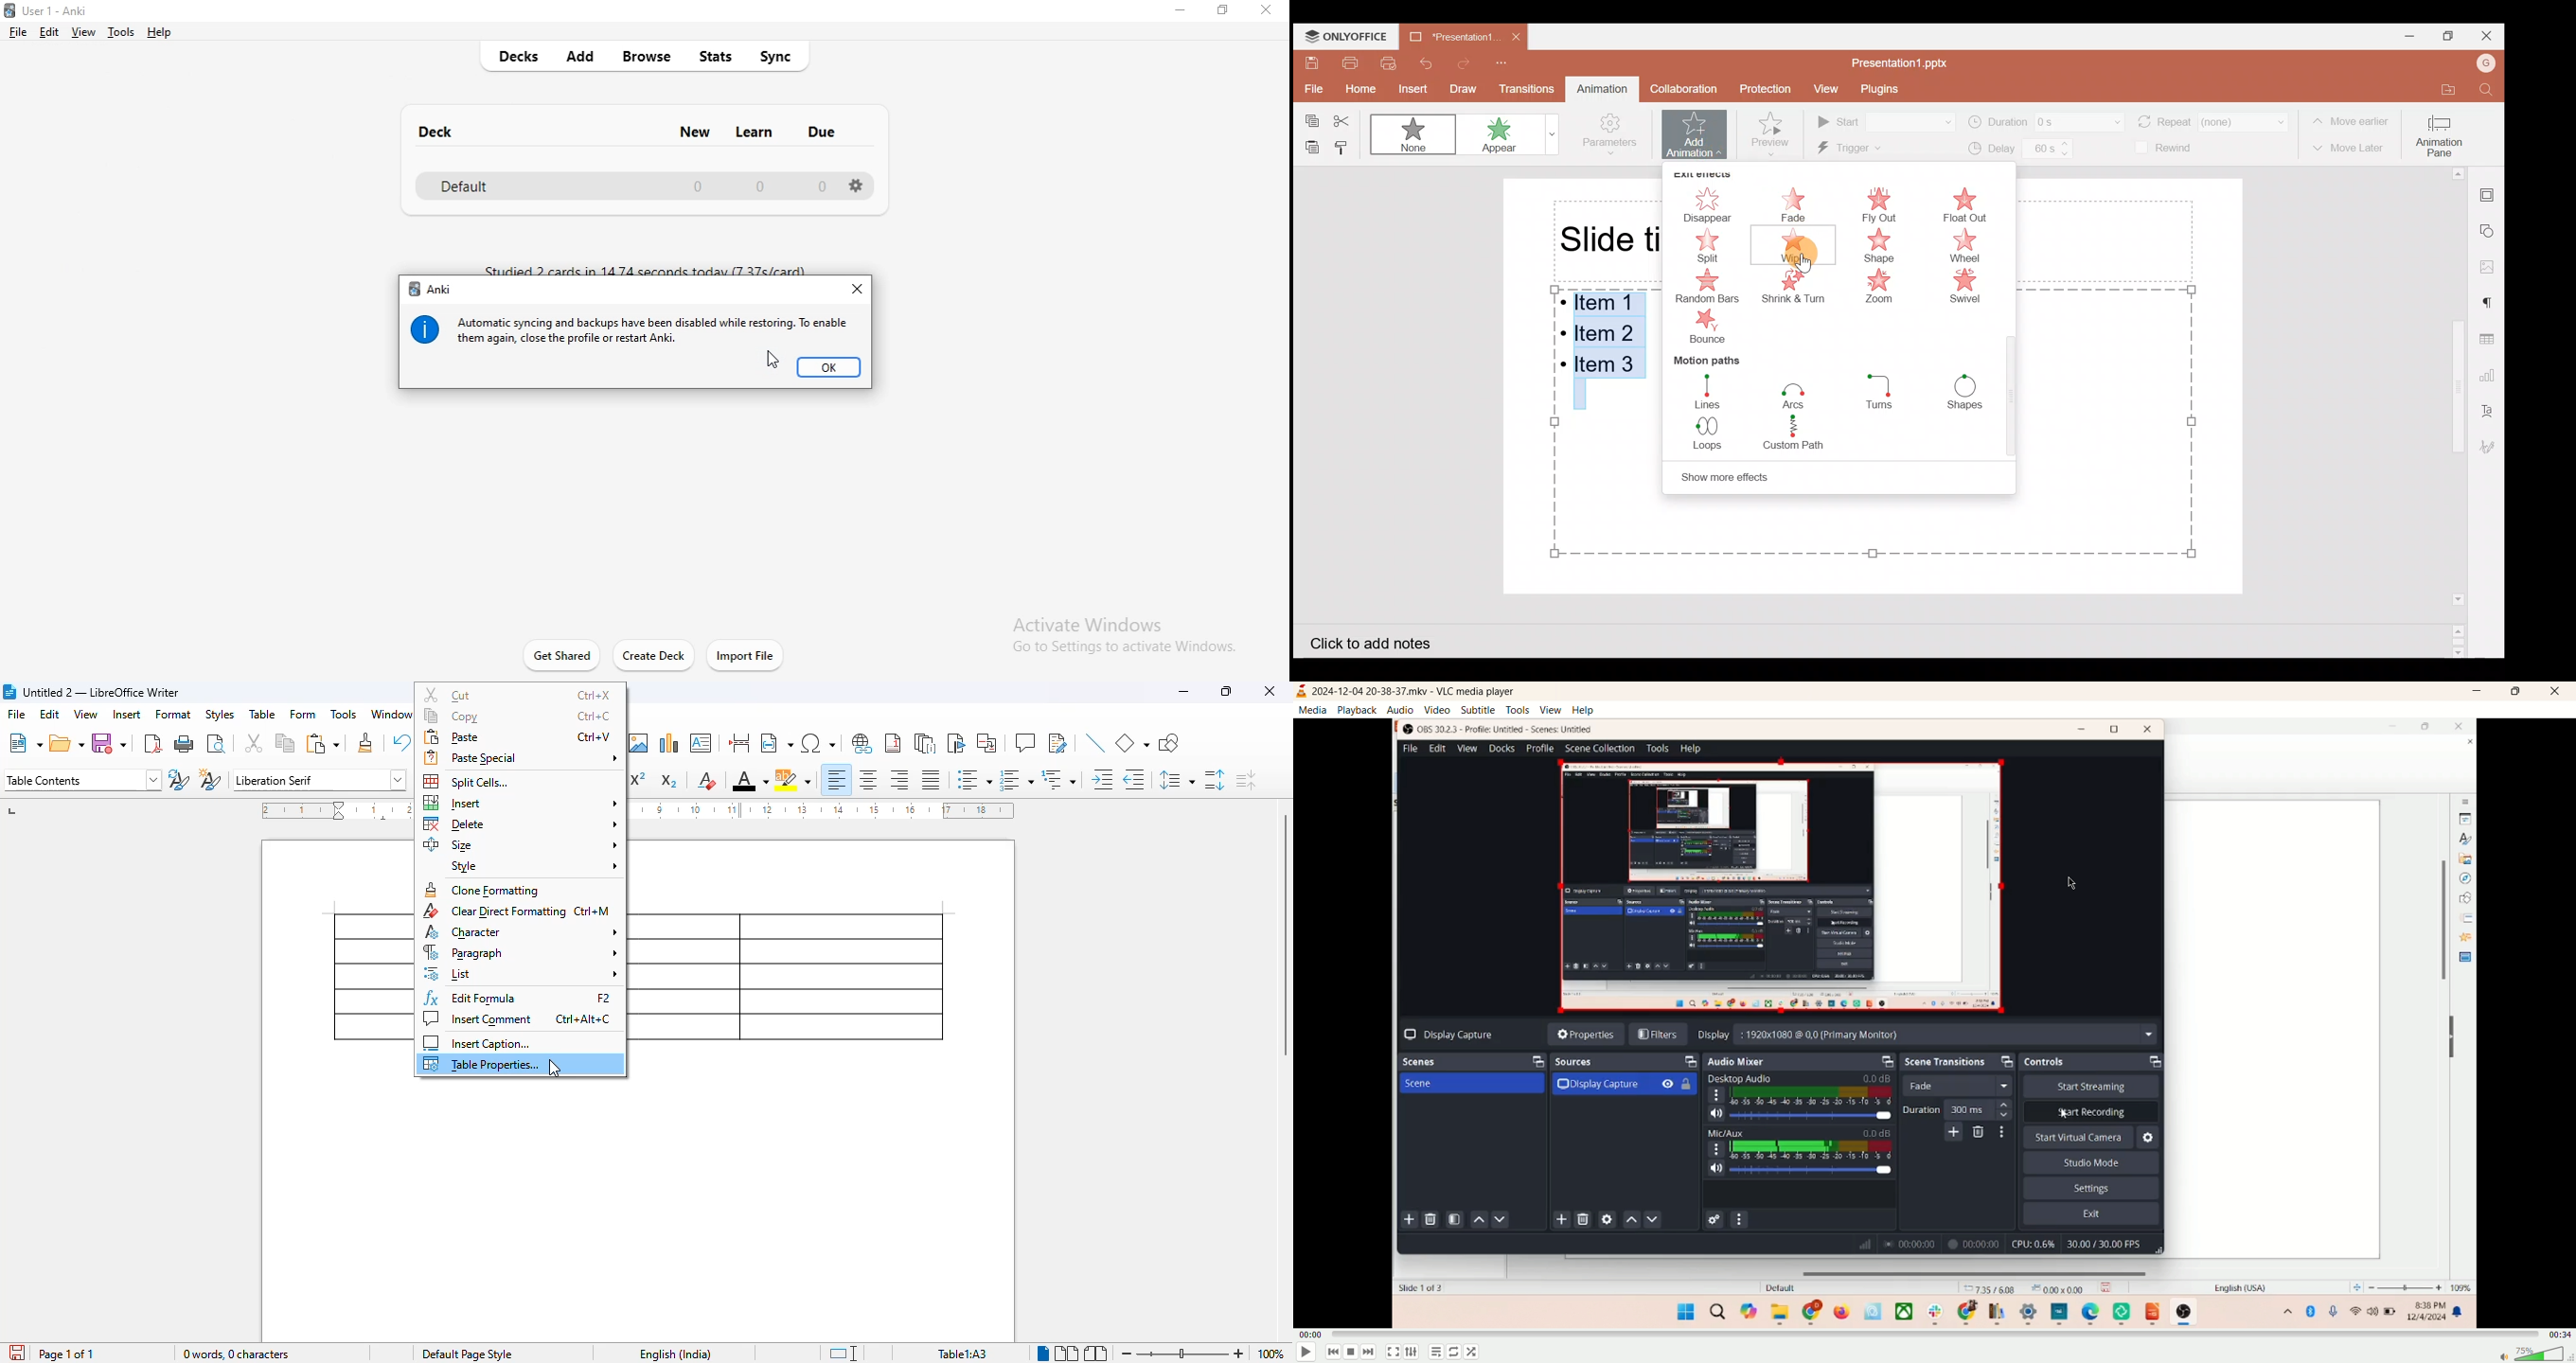 The image size is (2576, 1372). Describe the element at coordinates (26, 743) in the screenshot. I see `new` at that location.